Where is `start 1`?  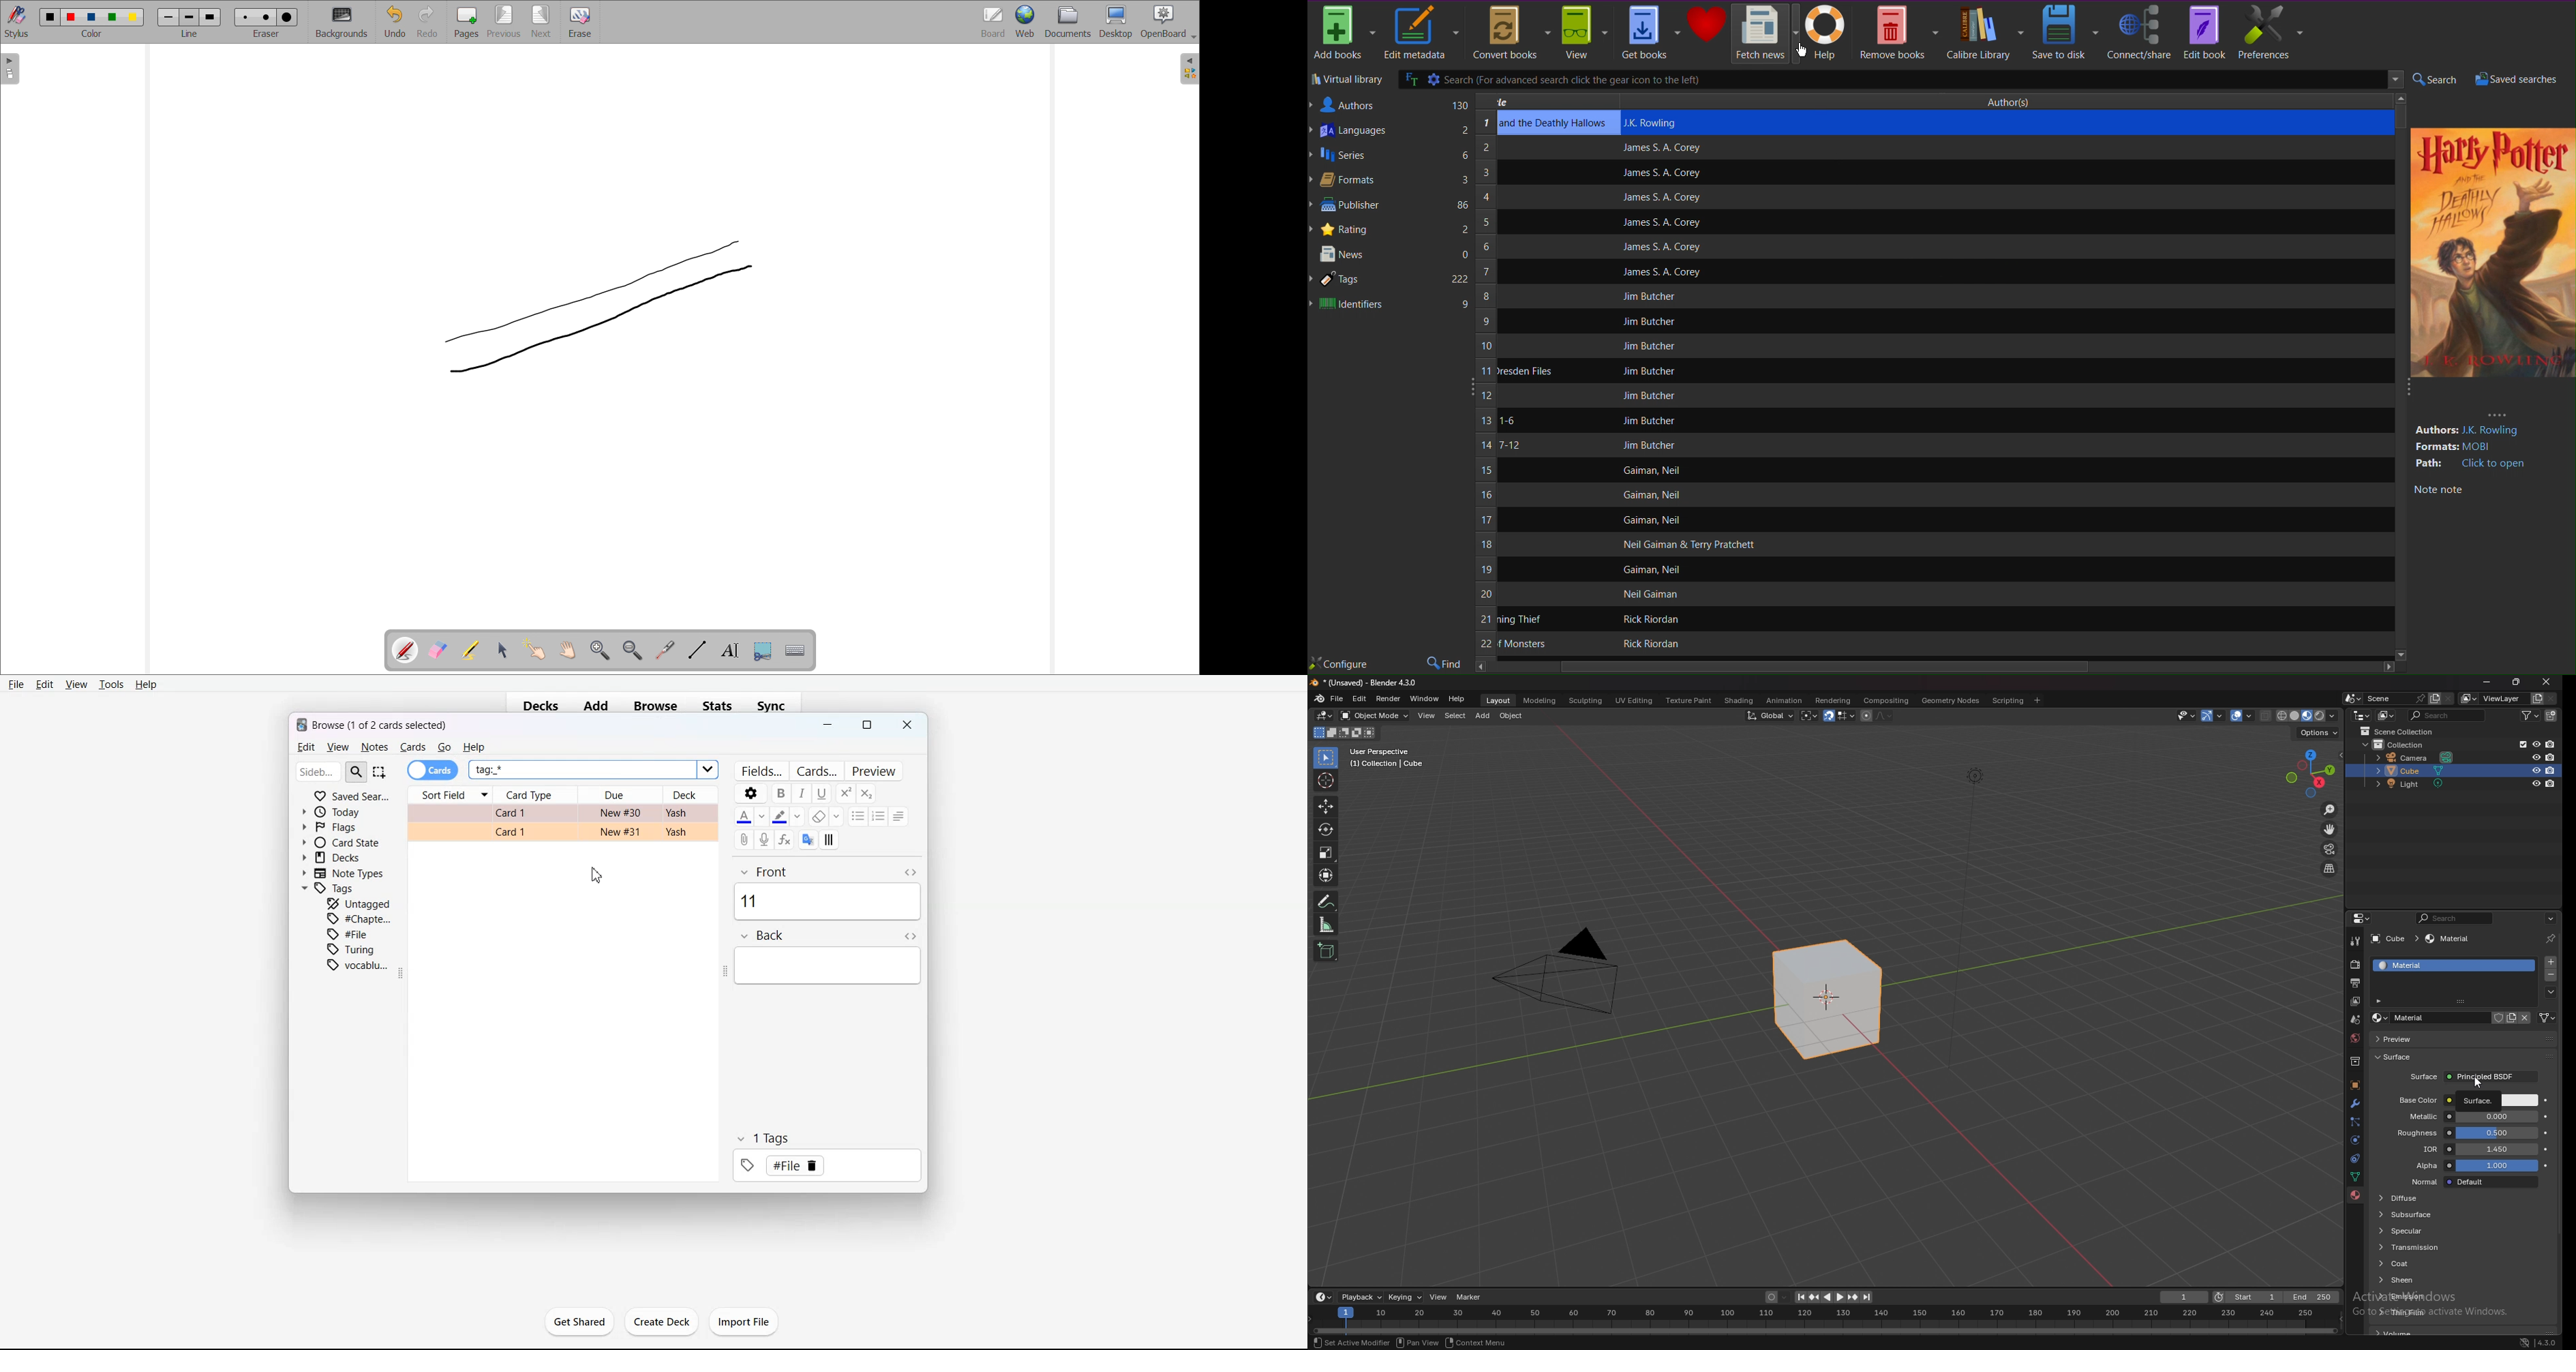 start 1 is located at coordinates (2248, 1298).